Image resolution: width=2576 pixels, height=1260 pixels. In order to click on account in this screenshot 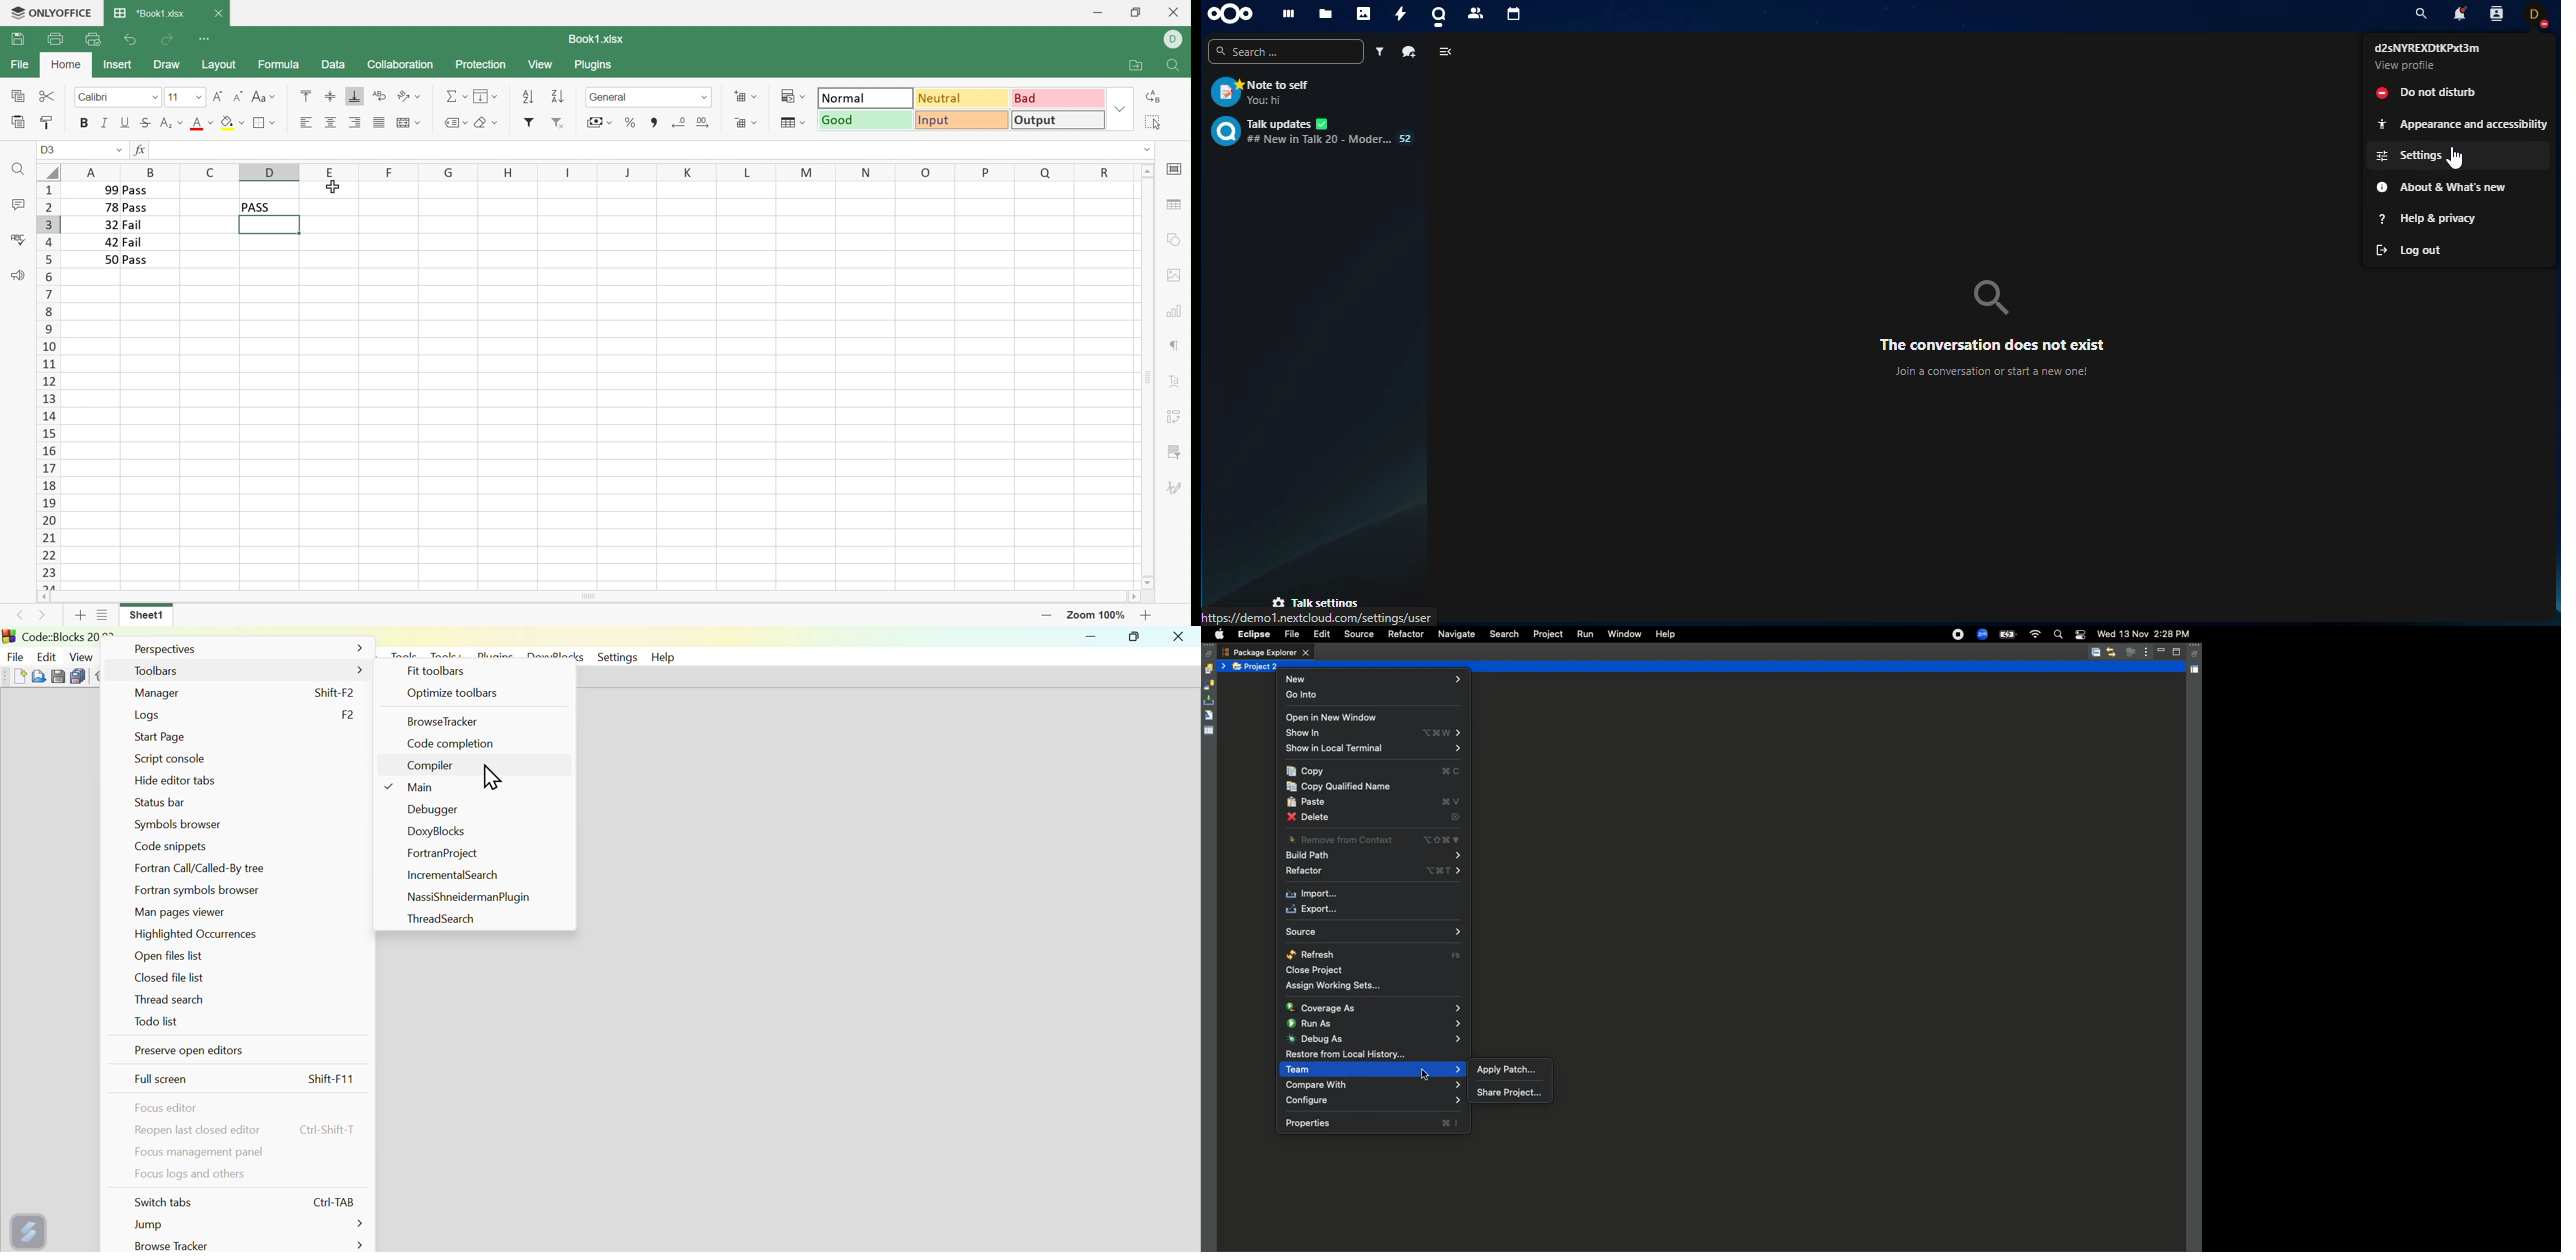, I will do `click(2535, 16)`.